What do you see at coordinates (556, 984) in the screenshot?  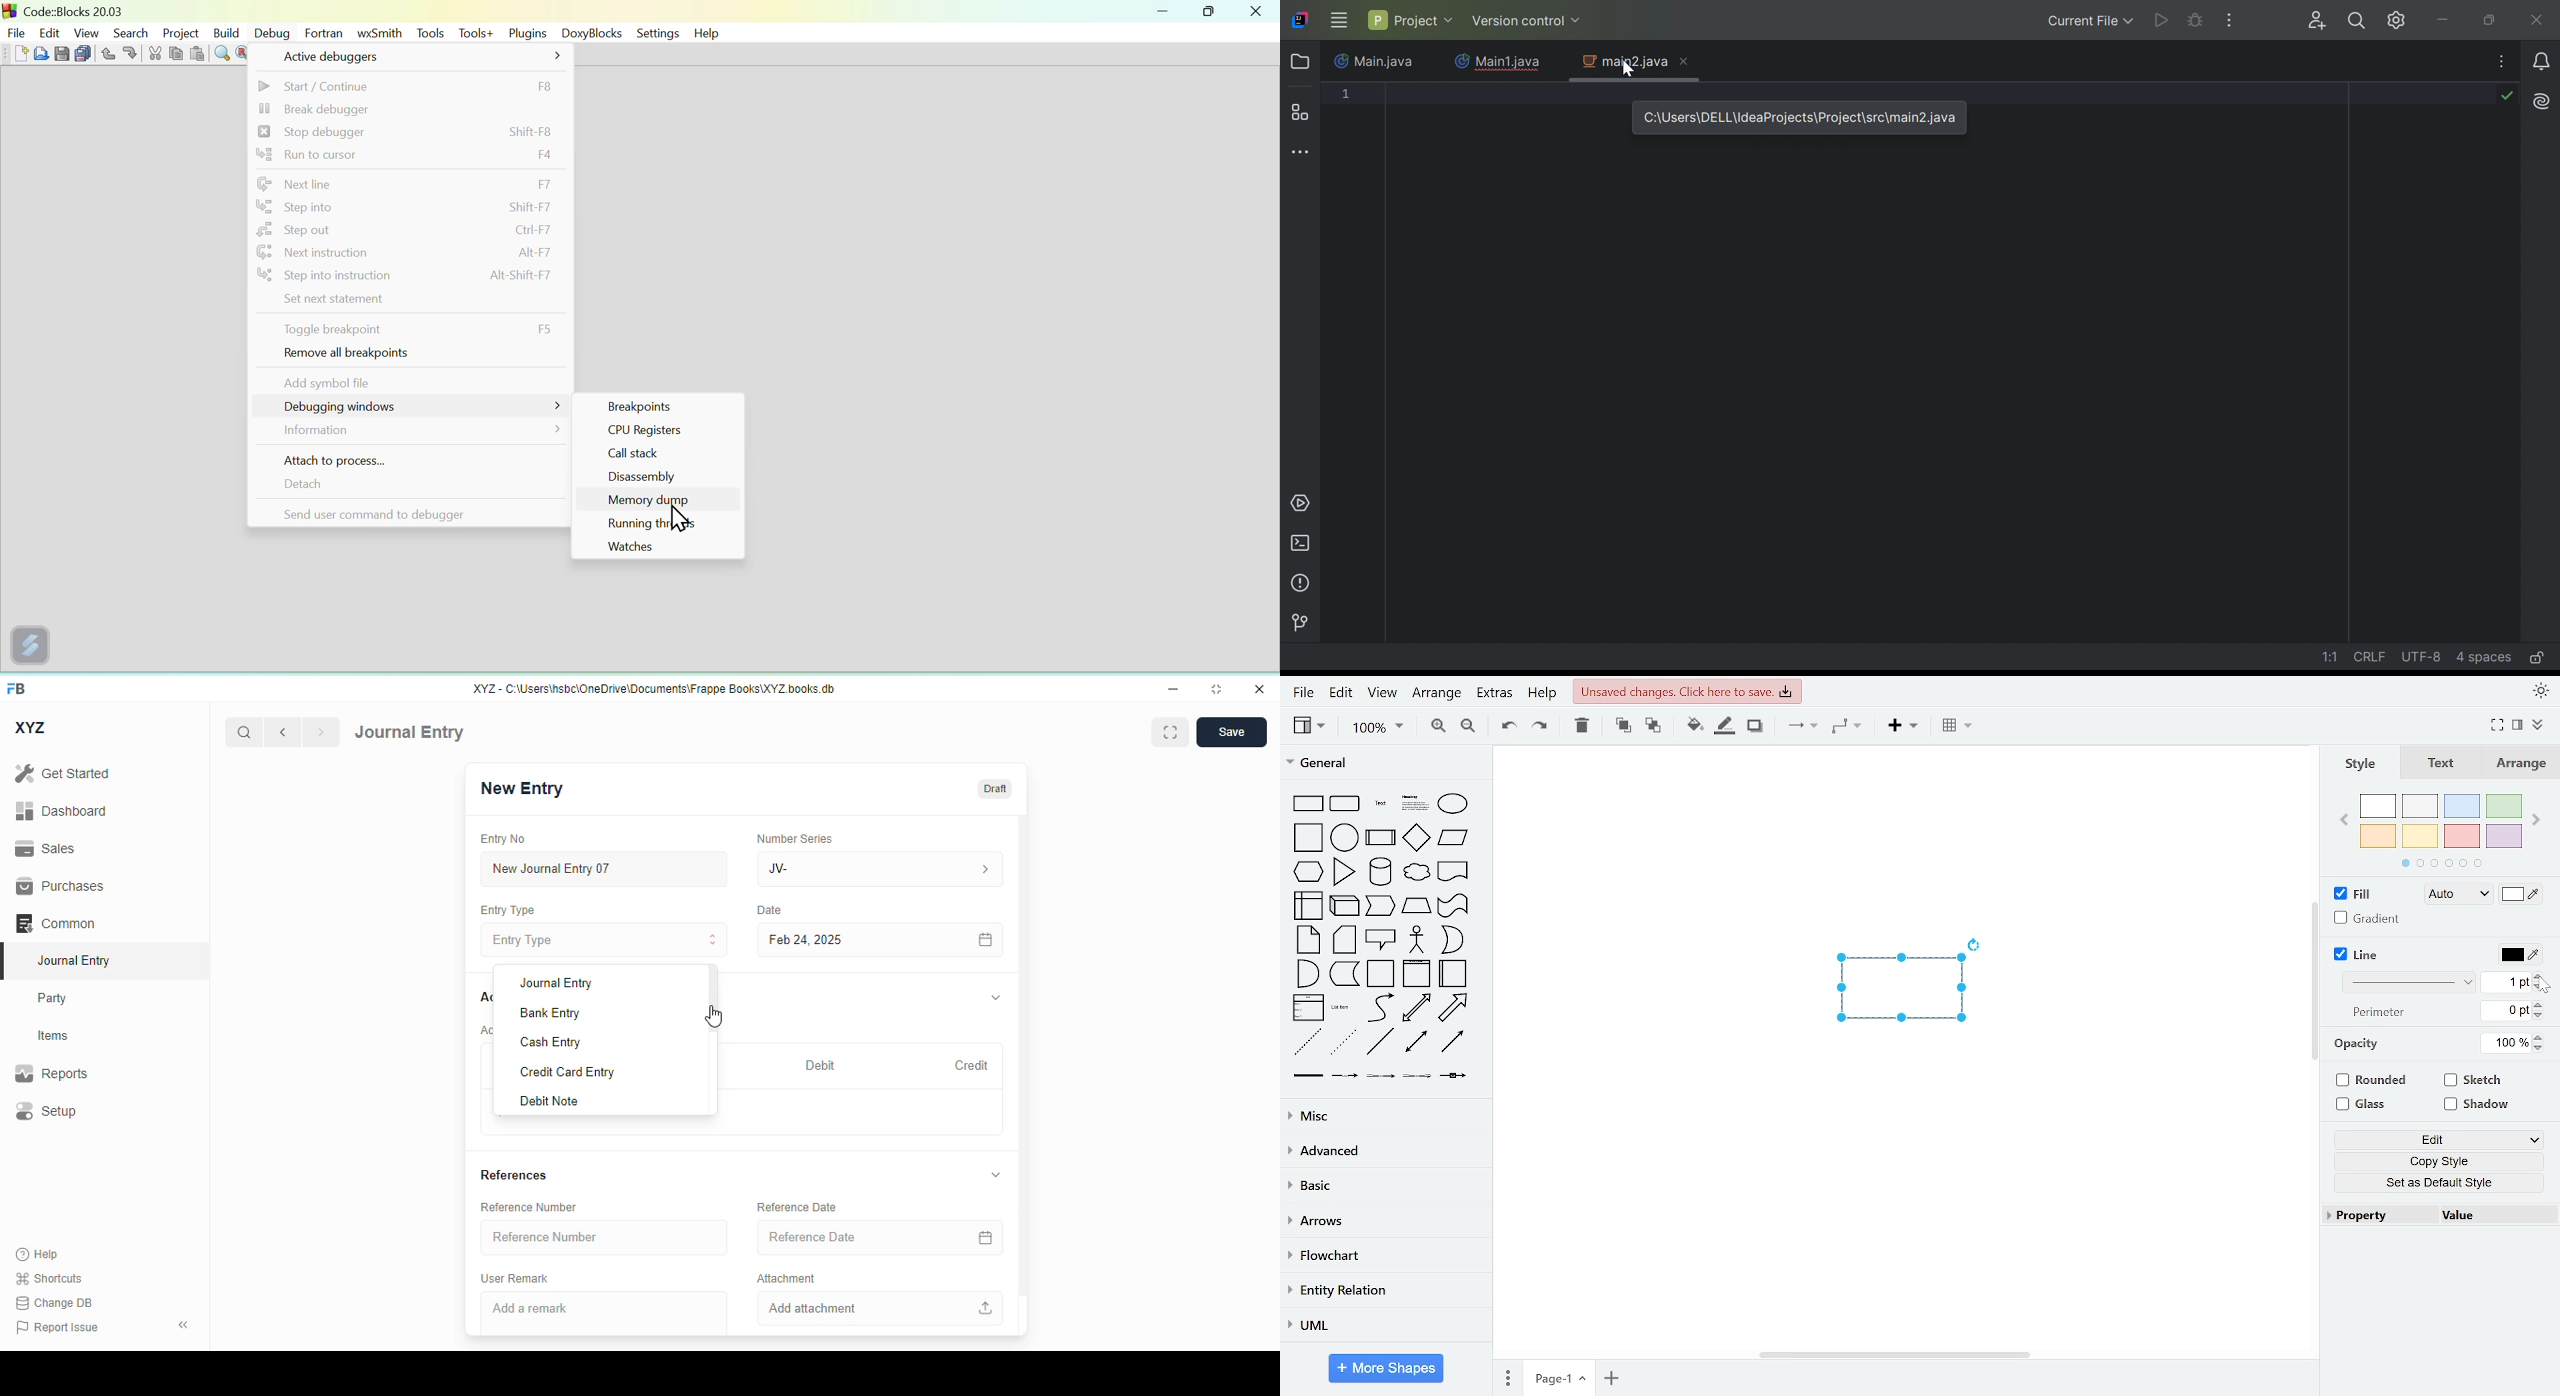 I see `journal entry` at bounding box center [556, 984].